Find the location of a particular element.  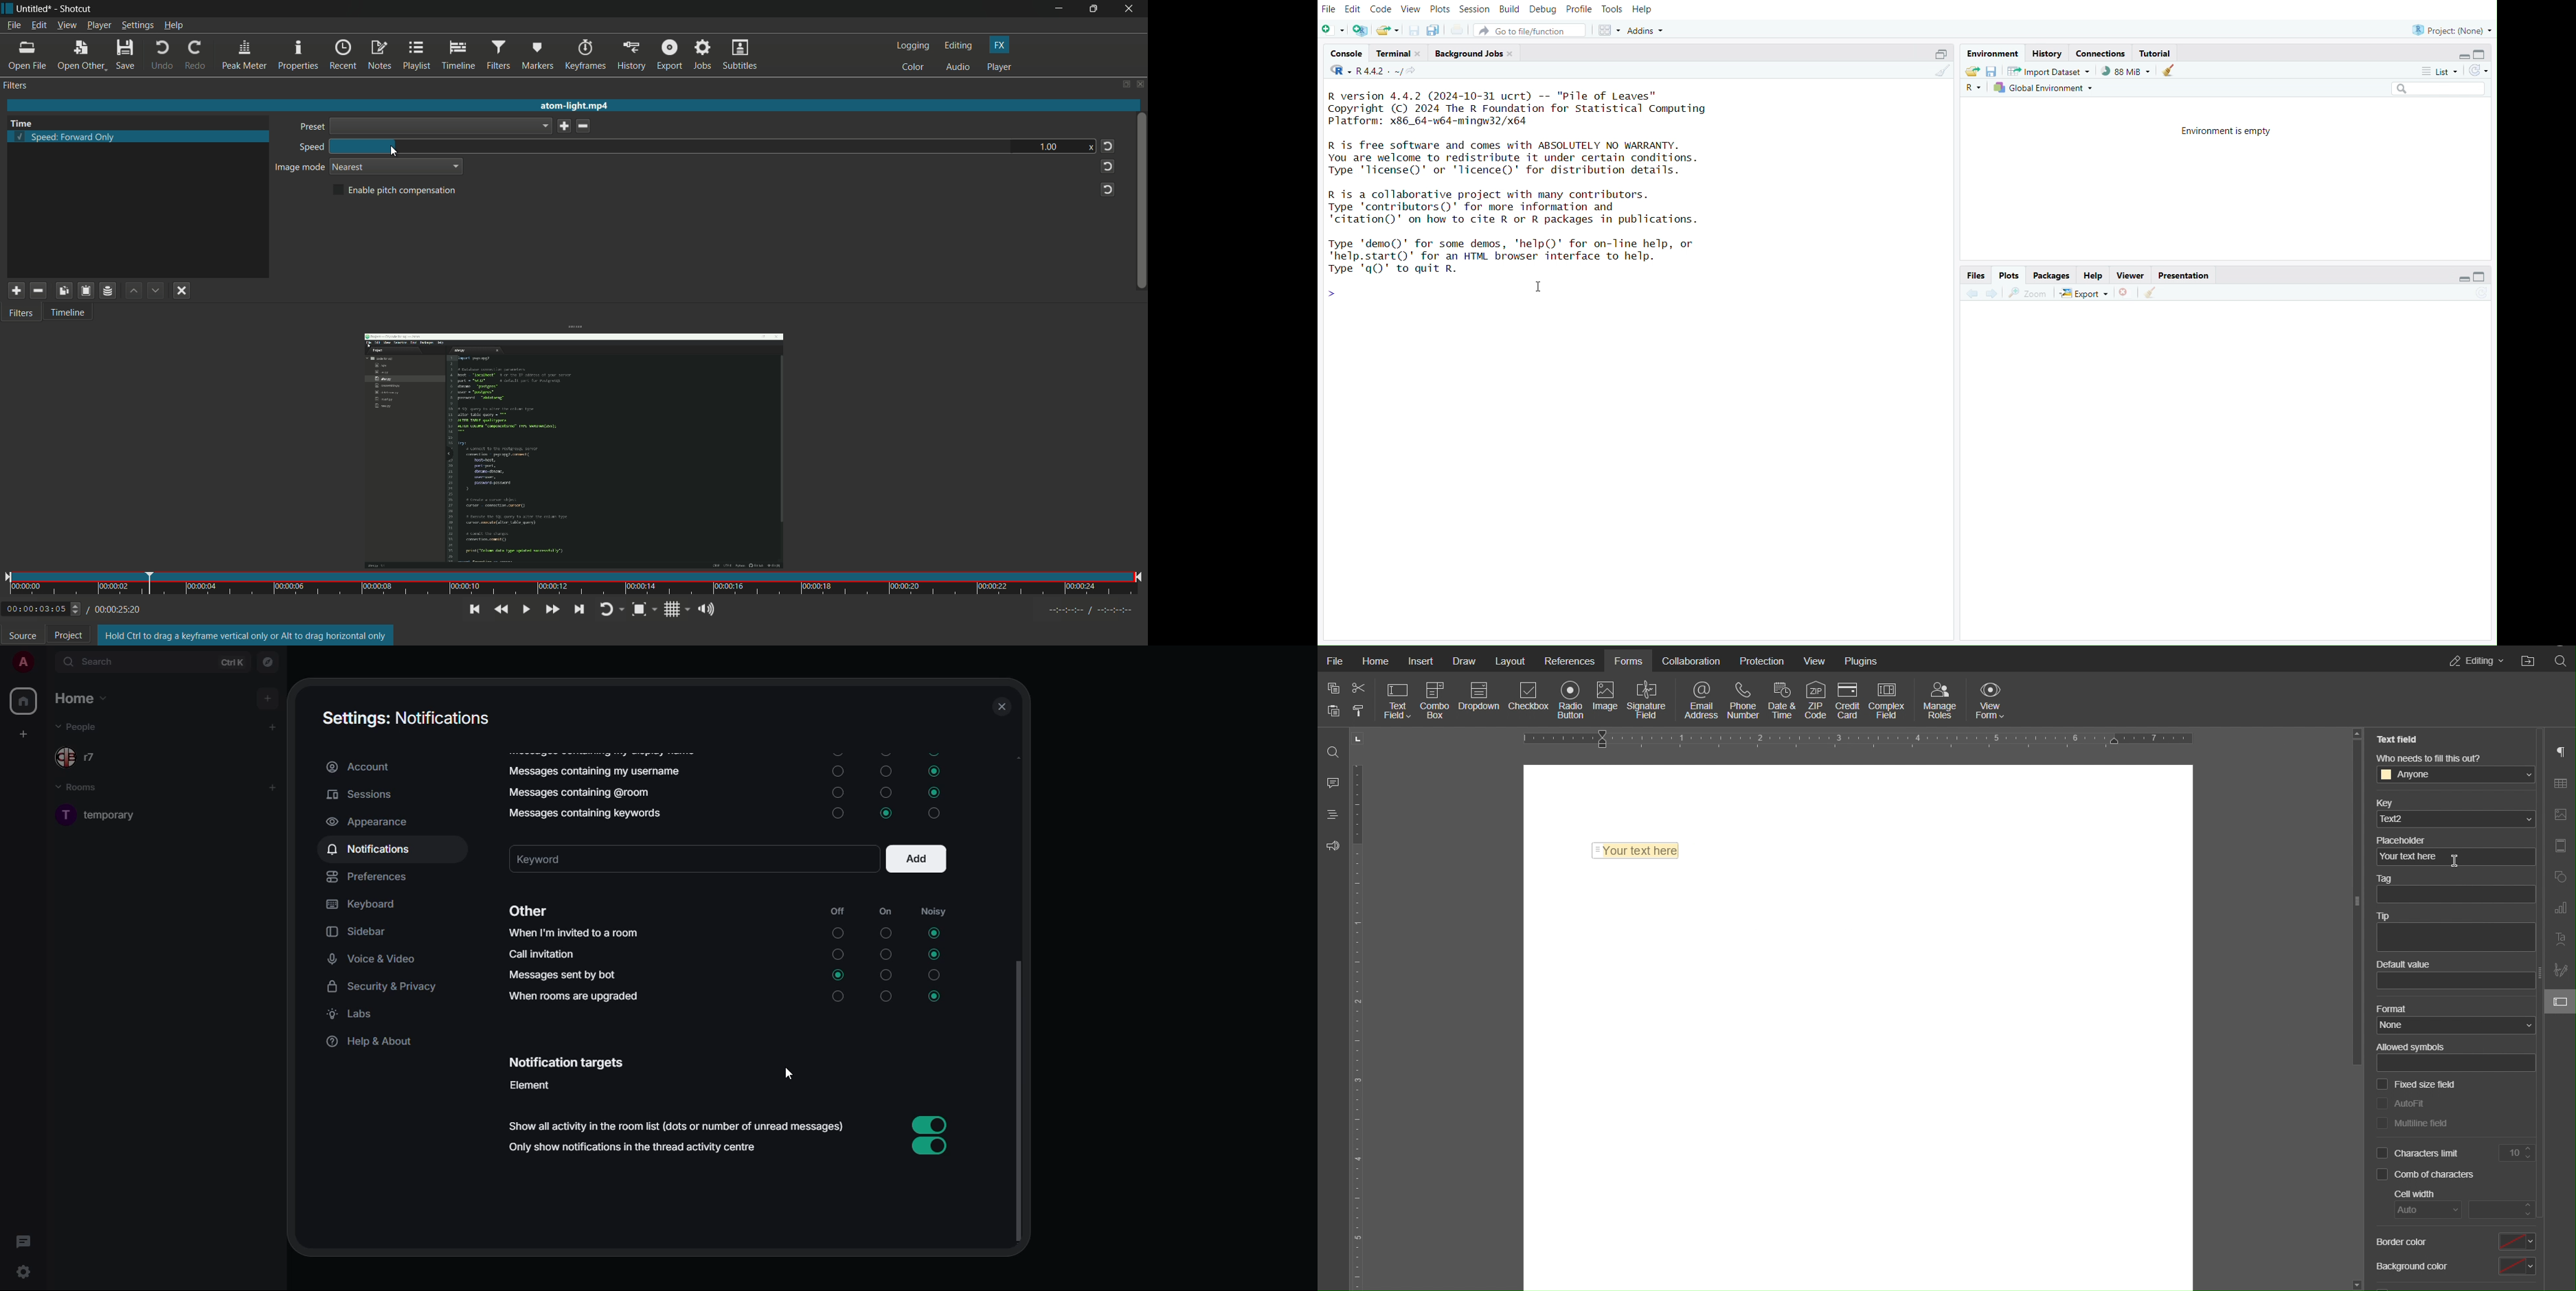

Help is located at coordinates (1647, 10).